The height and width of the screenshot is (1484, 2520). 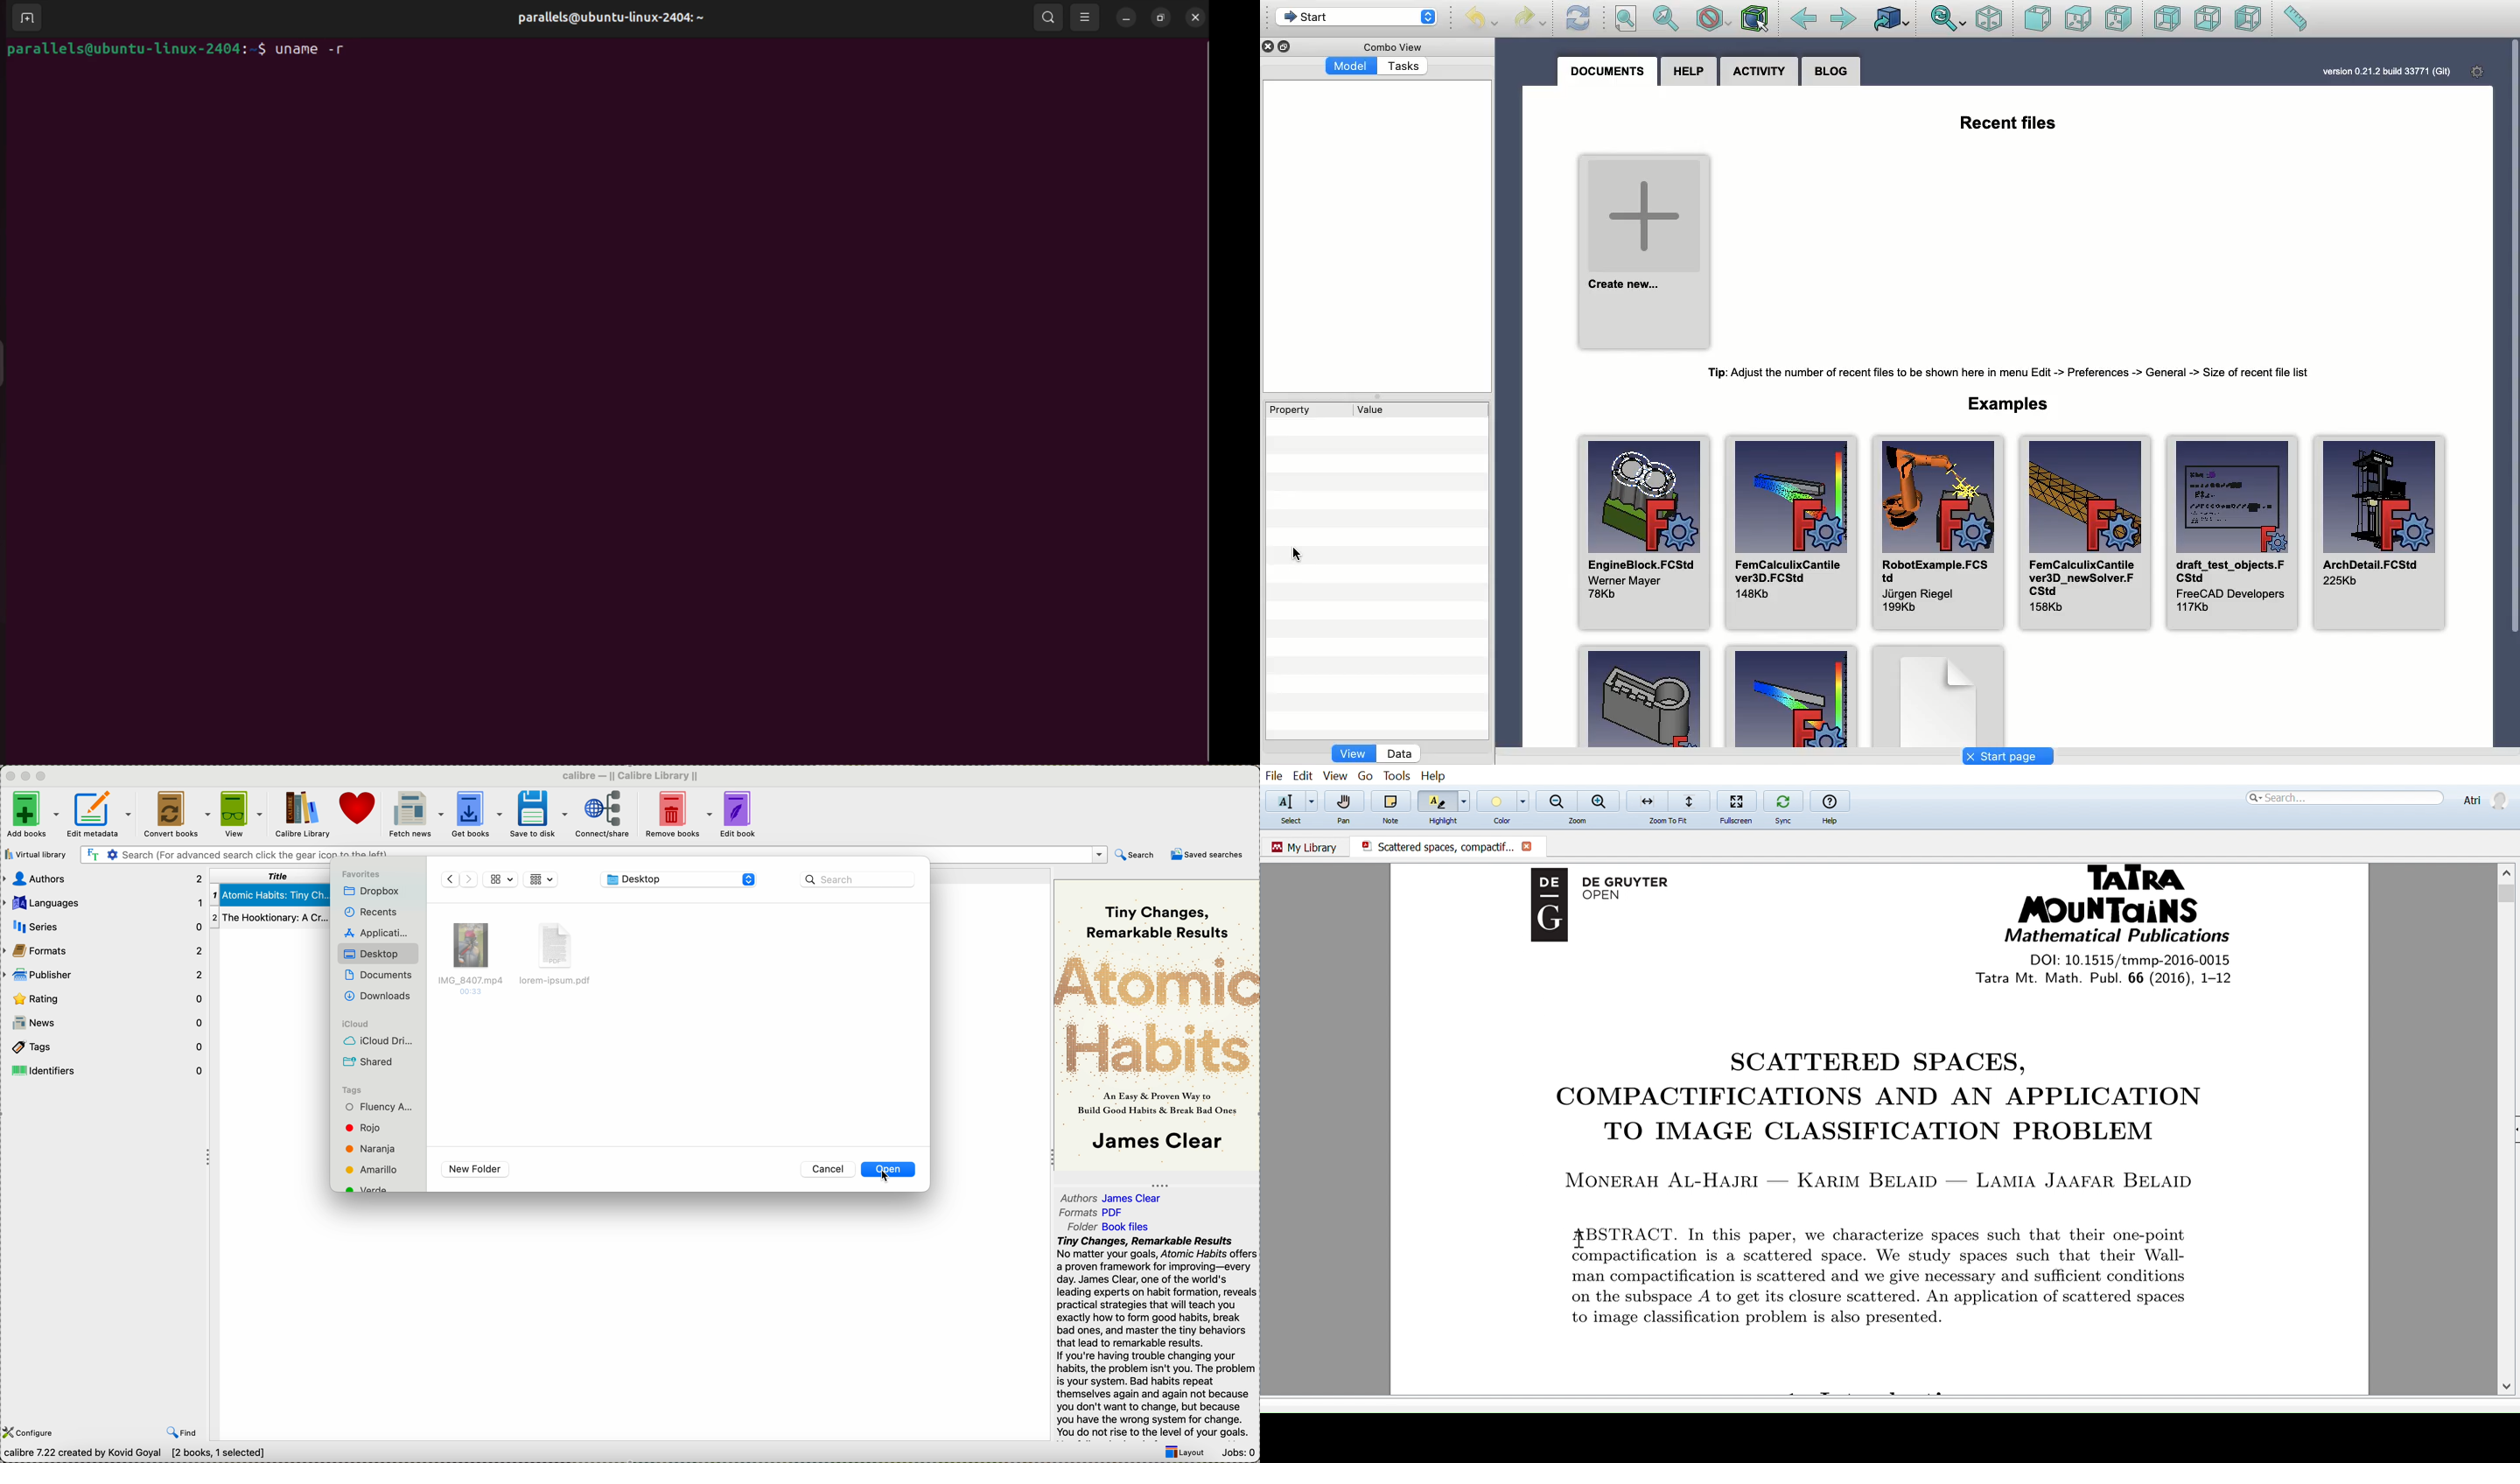 I want to click on Duplicate, so click(x=1287, y=46).